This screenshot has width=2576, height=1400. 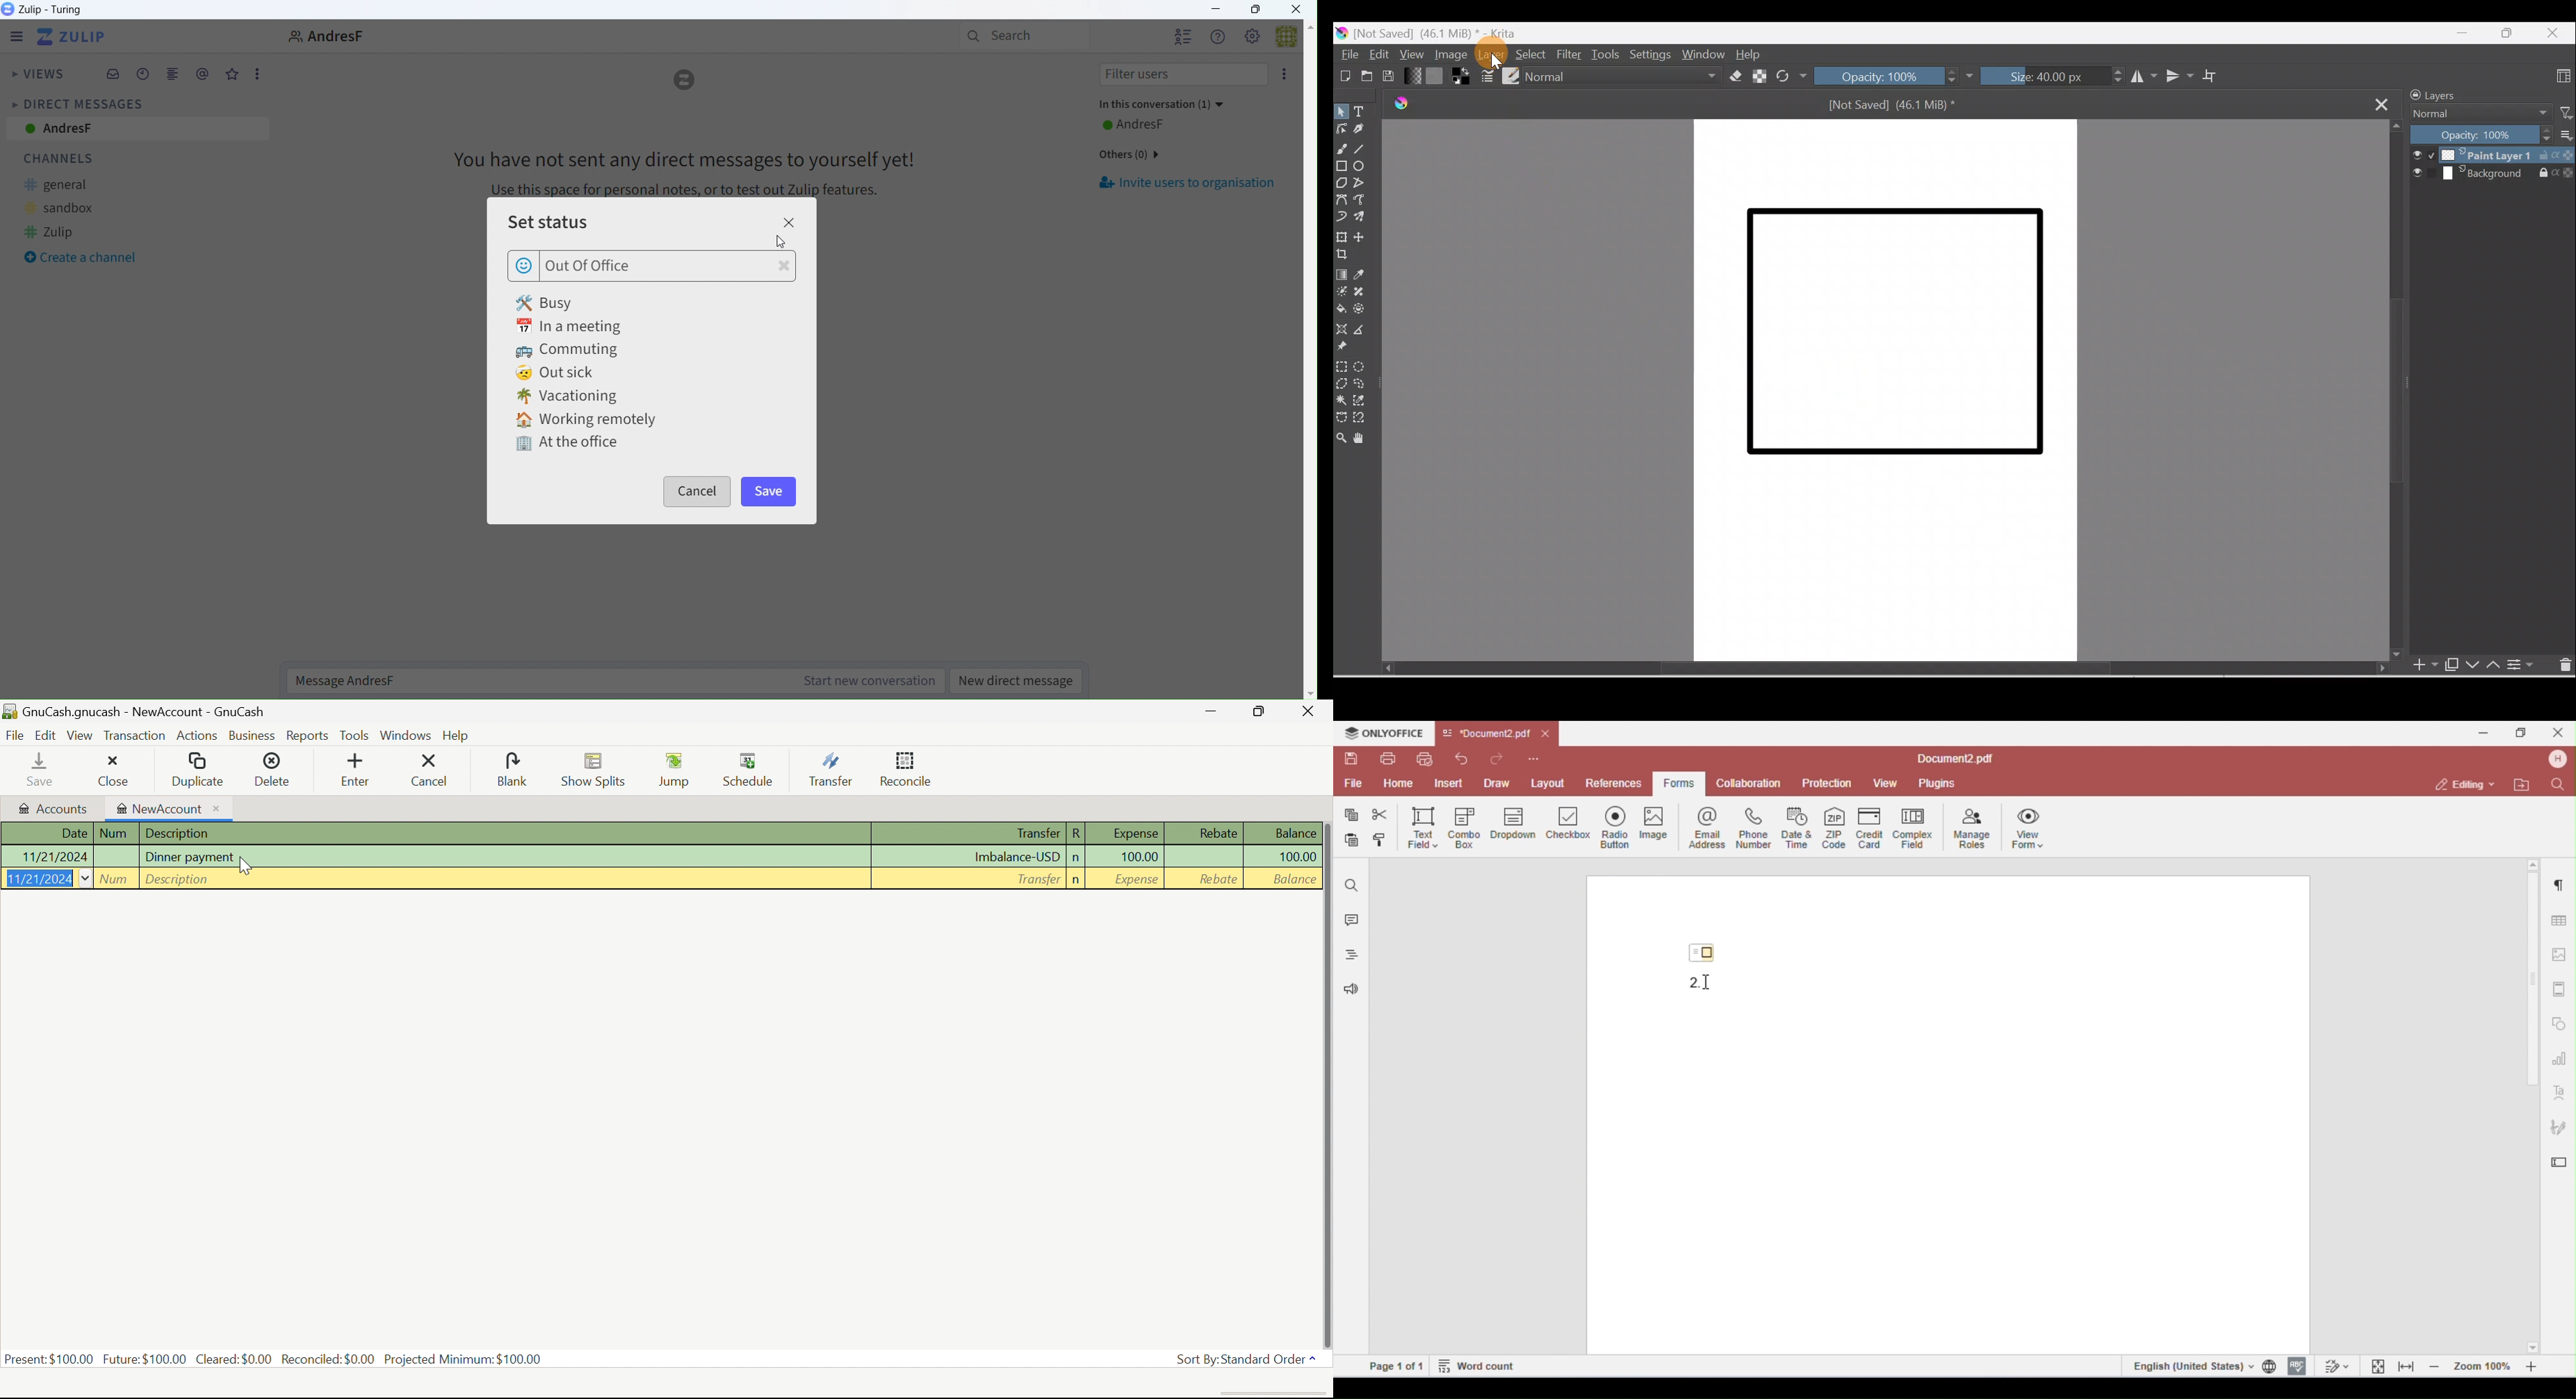 I want to click on Out sick, so click(x=559, y=373).